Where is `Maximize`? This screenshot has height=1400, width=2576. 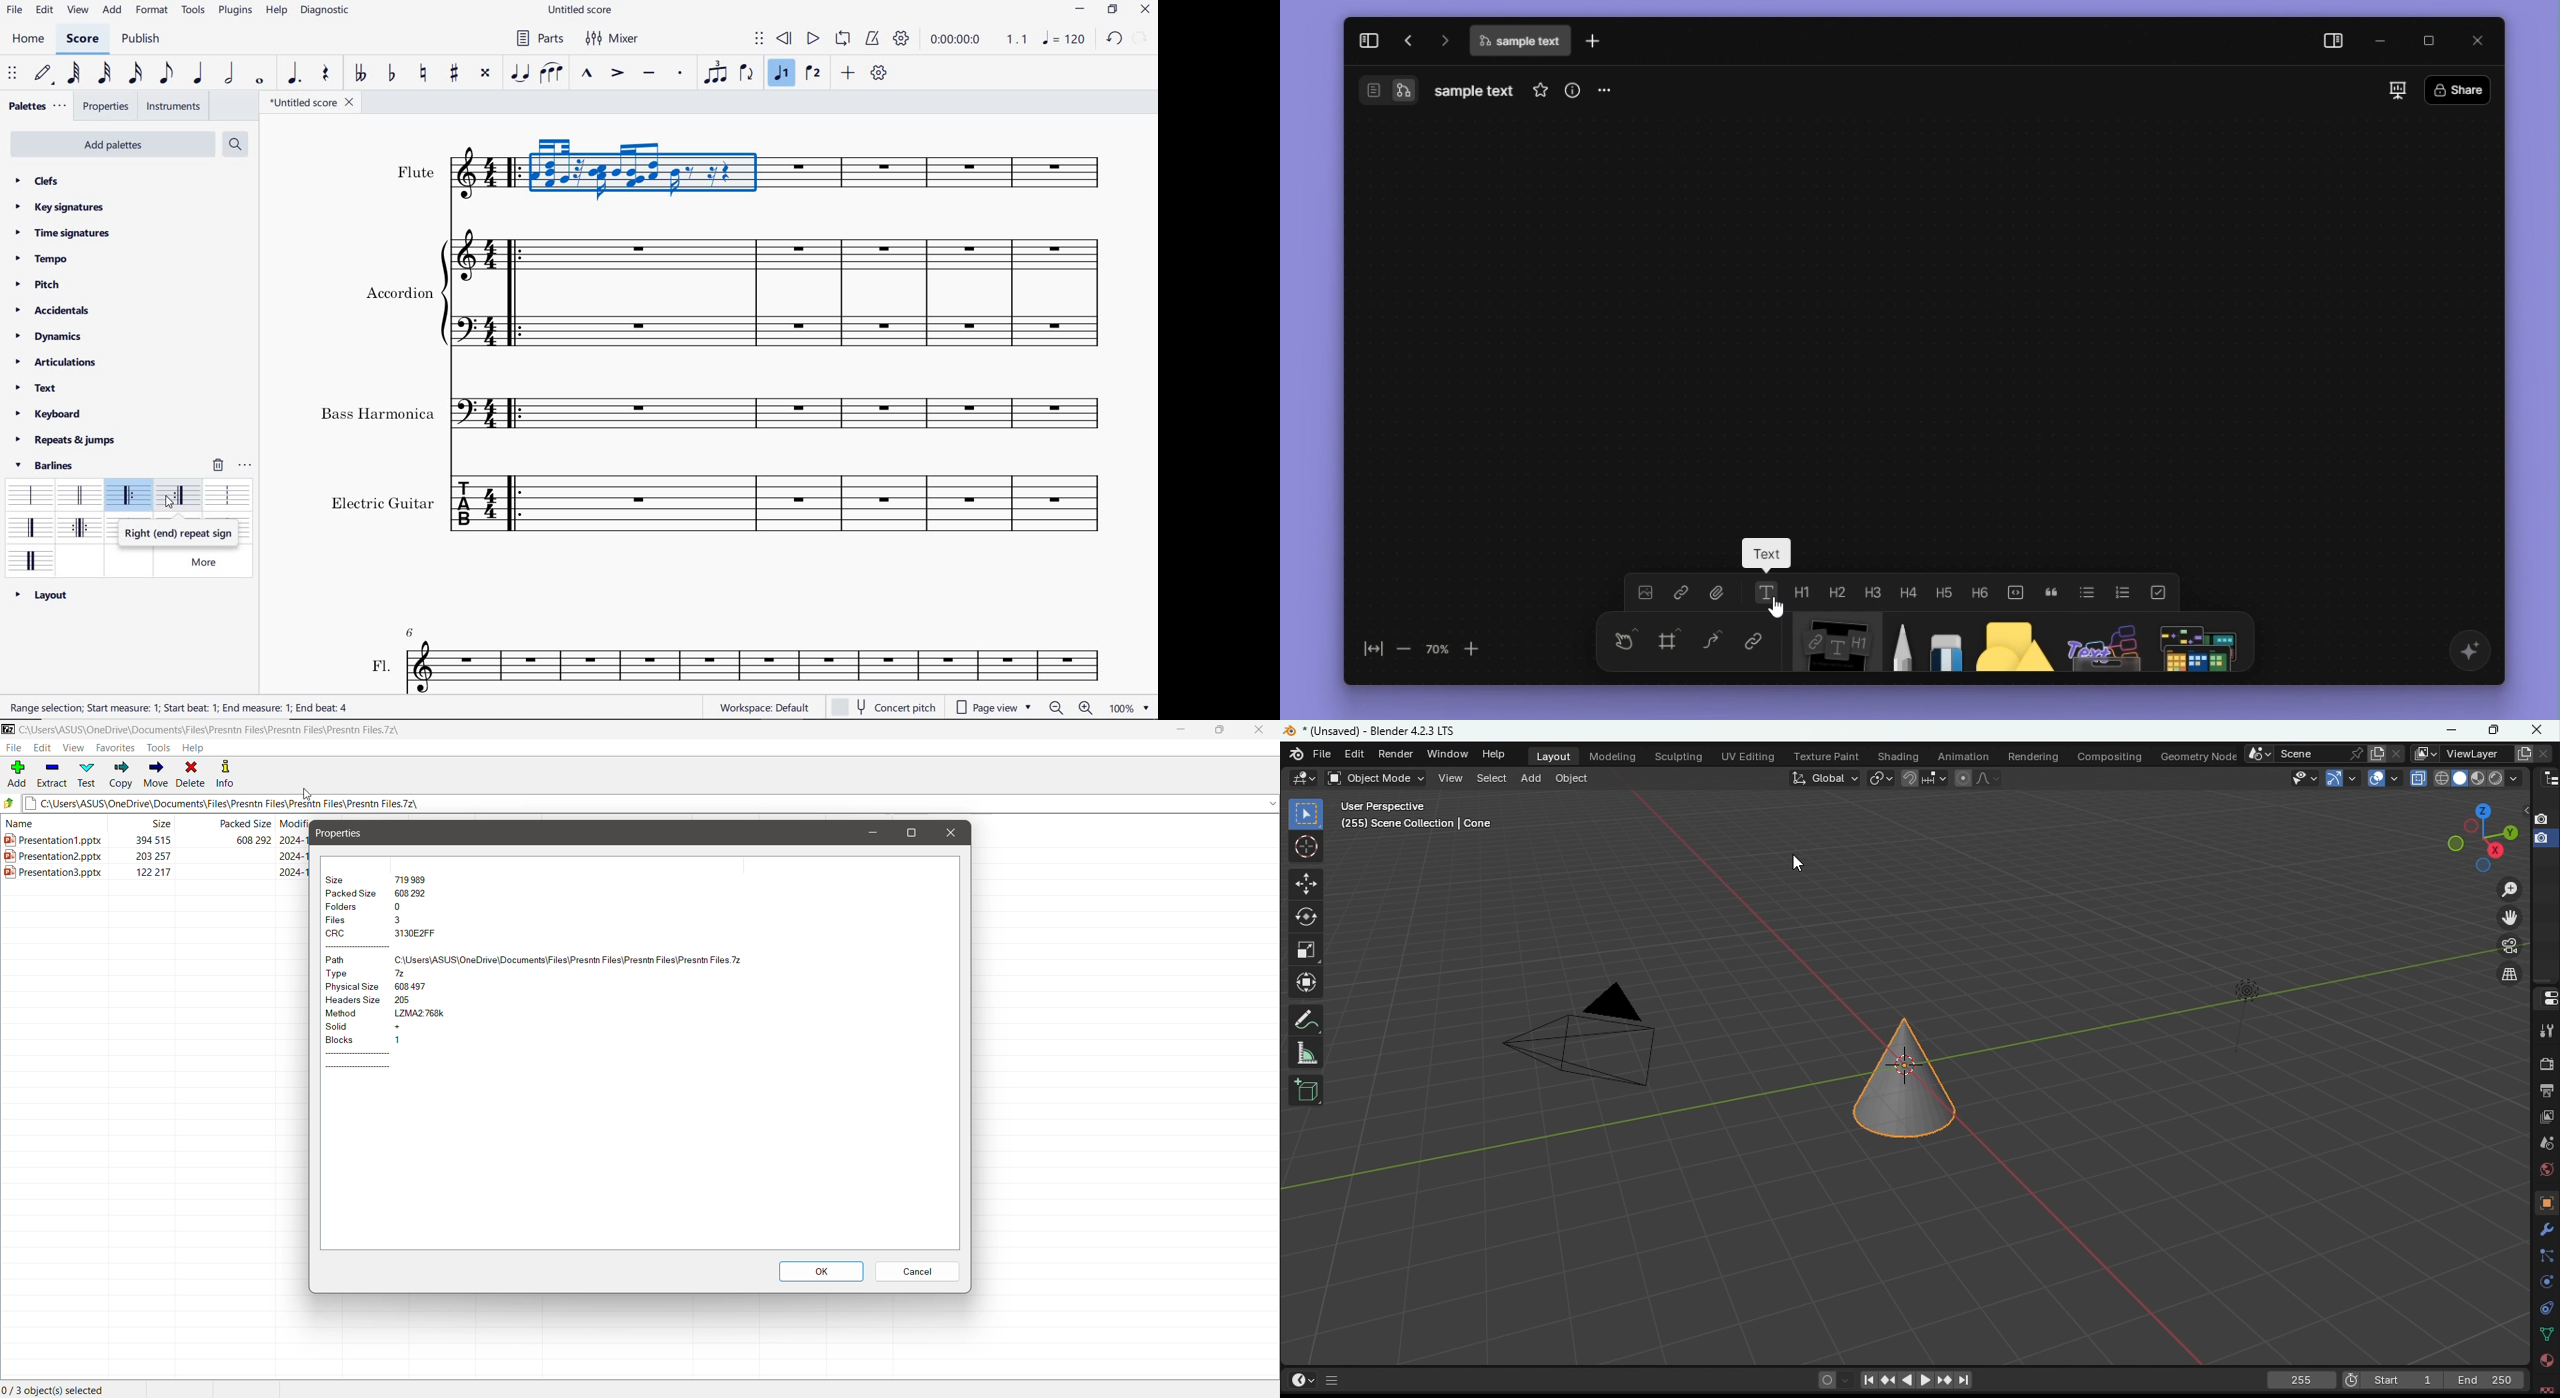 Maximize is located at coordinates (914, 833).